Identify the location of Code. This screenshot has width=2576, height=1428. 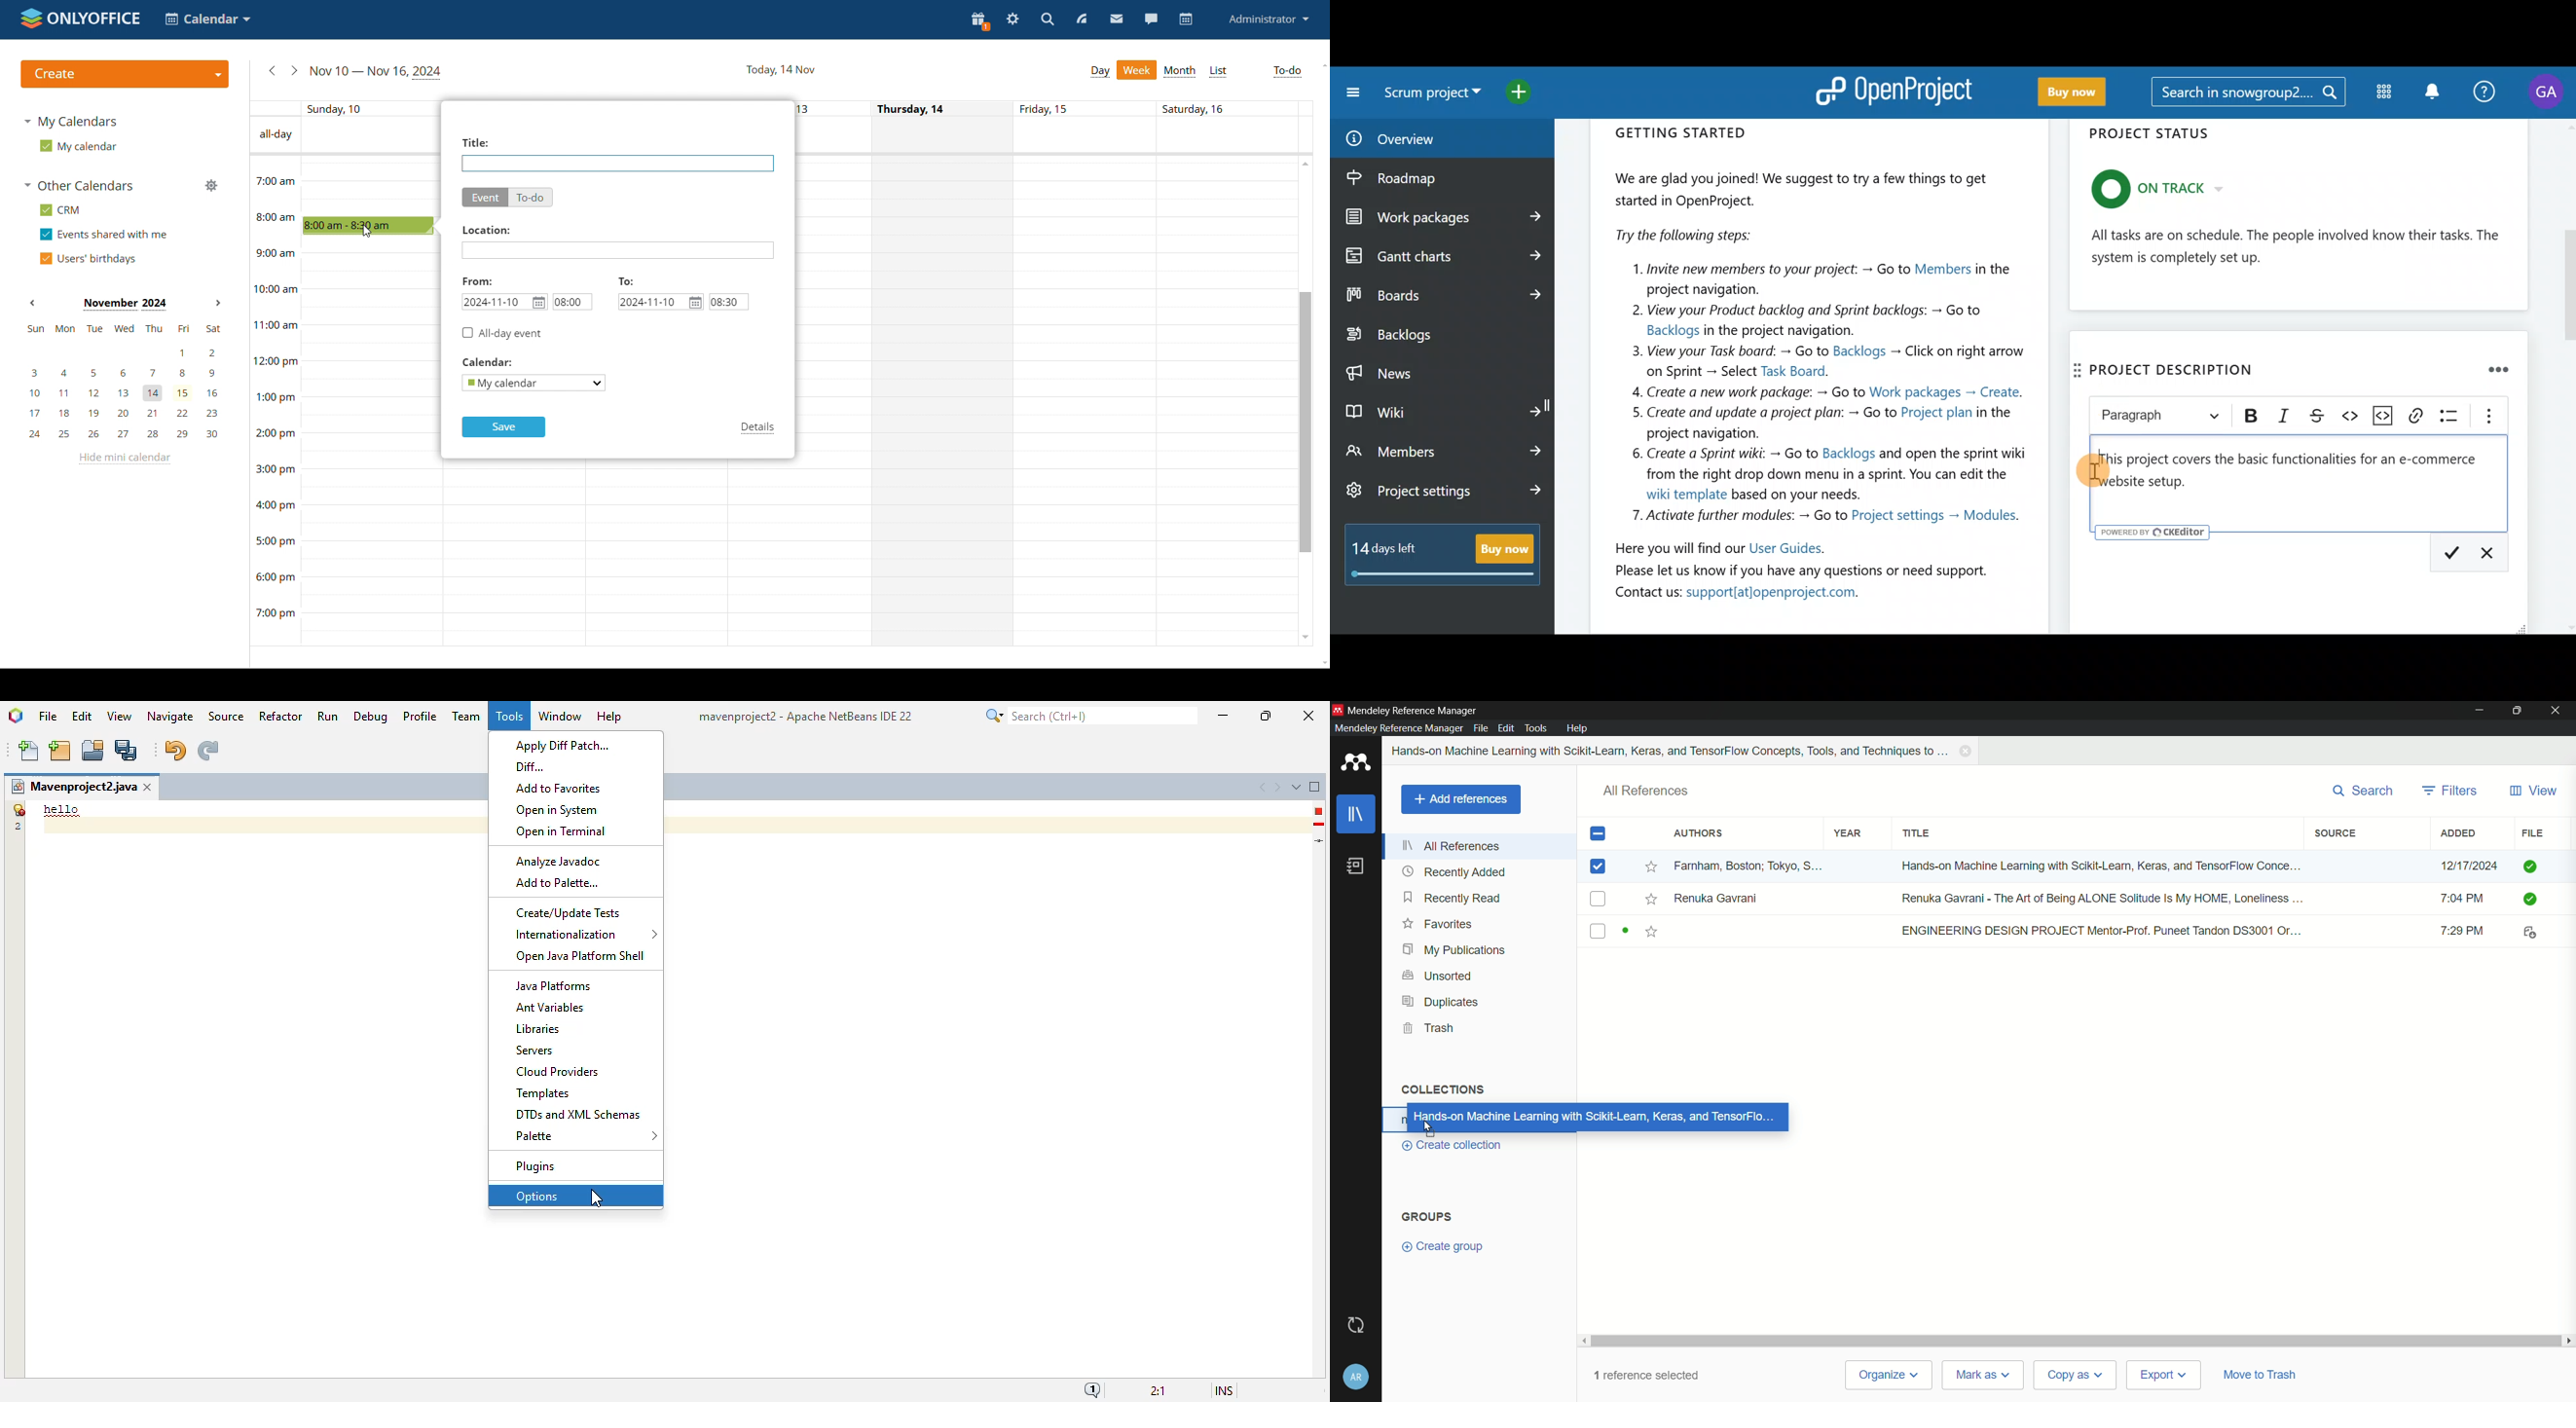
(2345, 415).